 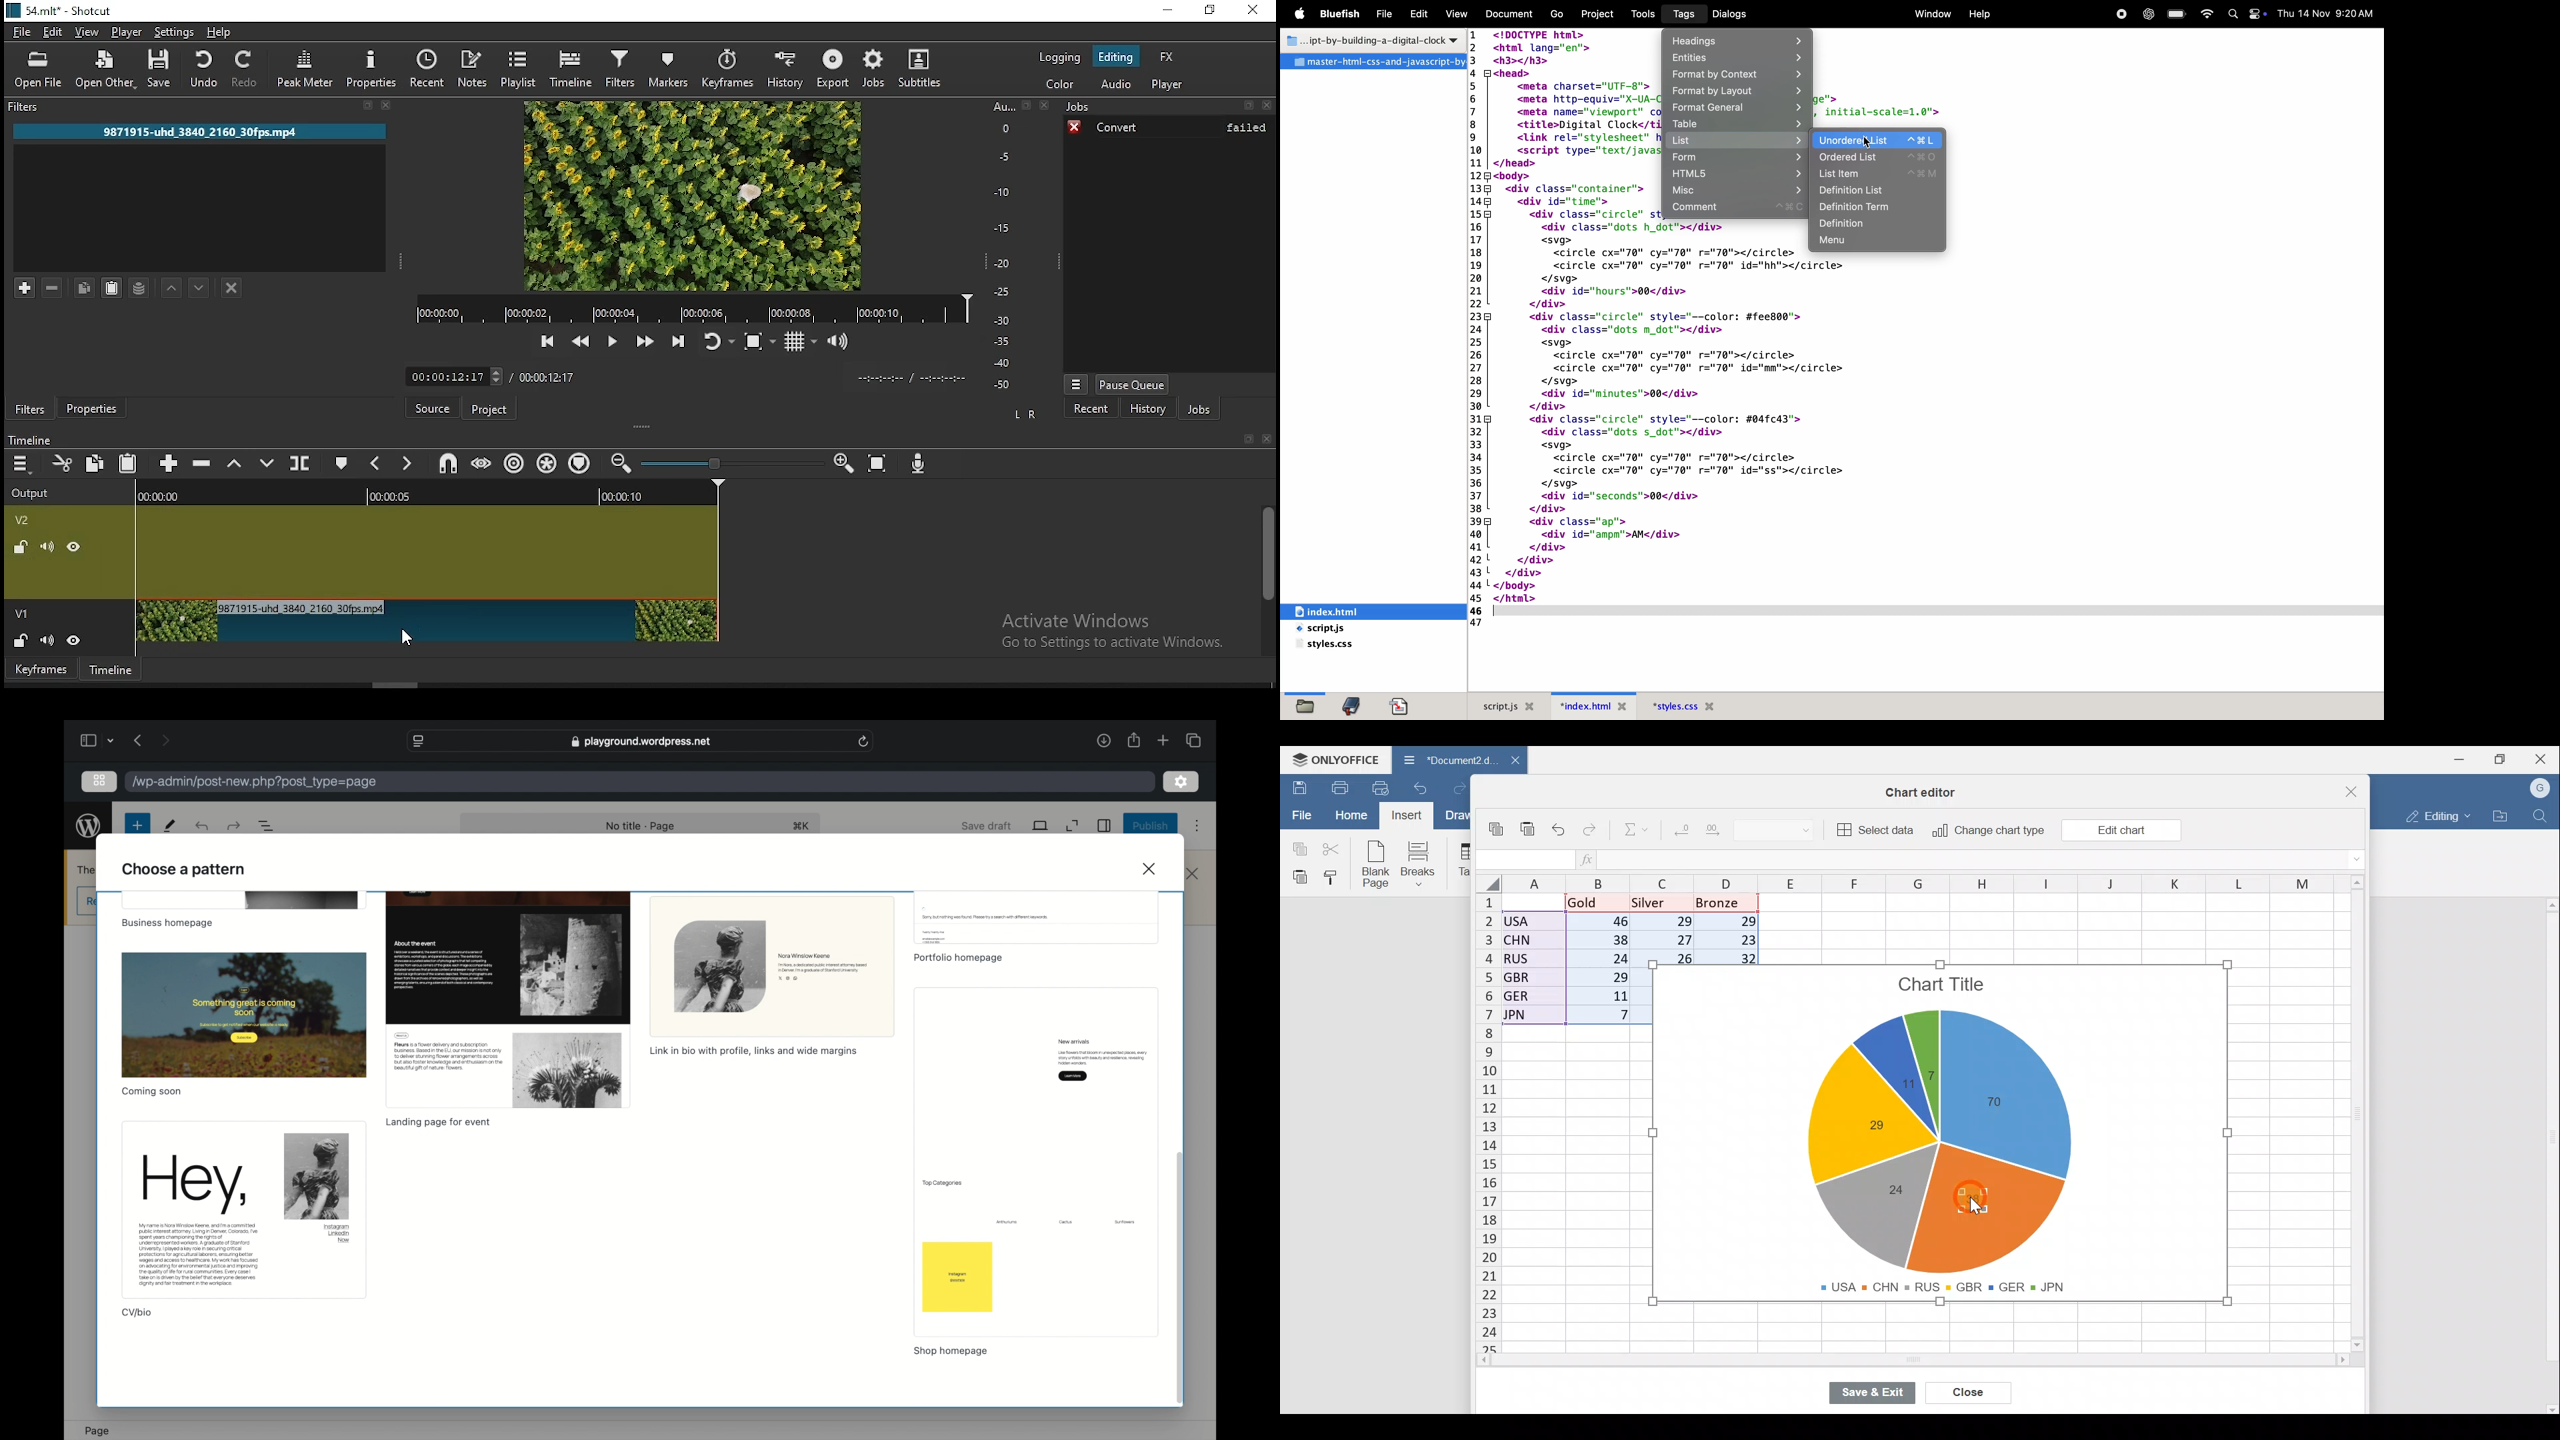 I want to click on keyframe, so click(x=42, y=670).